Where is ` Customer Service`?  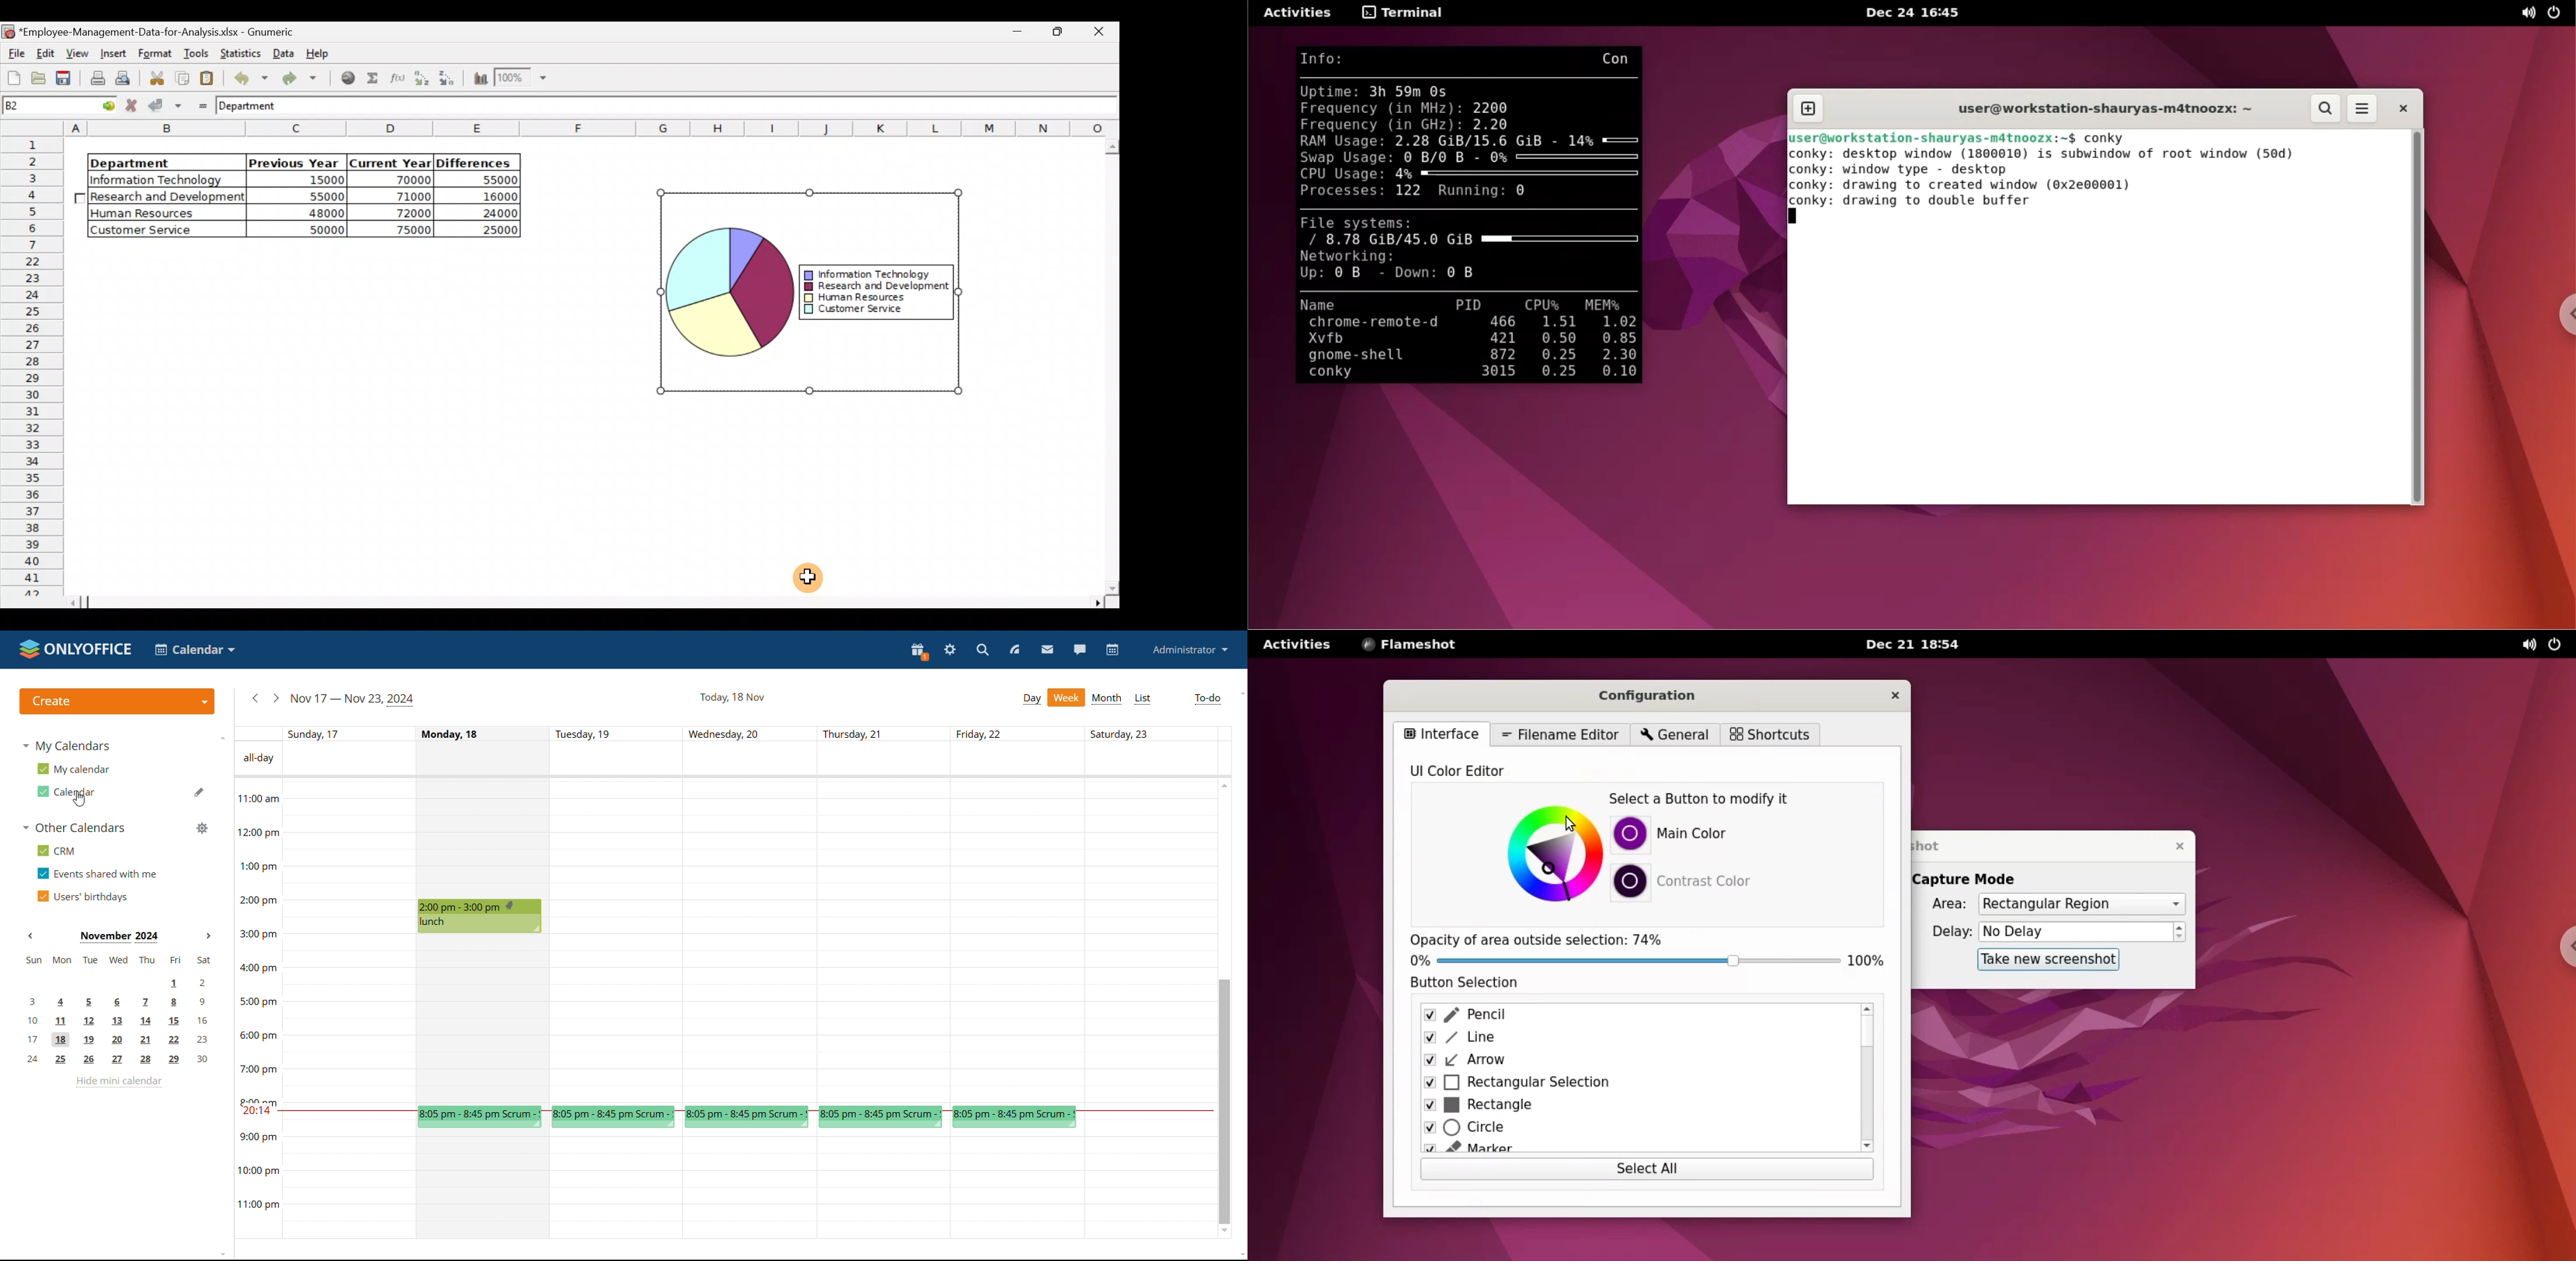
 Customer Service is located at coordinates (863, 310).